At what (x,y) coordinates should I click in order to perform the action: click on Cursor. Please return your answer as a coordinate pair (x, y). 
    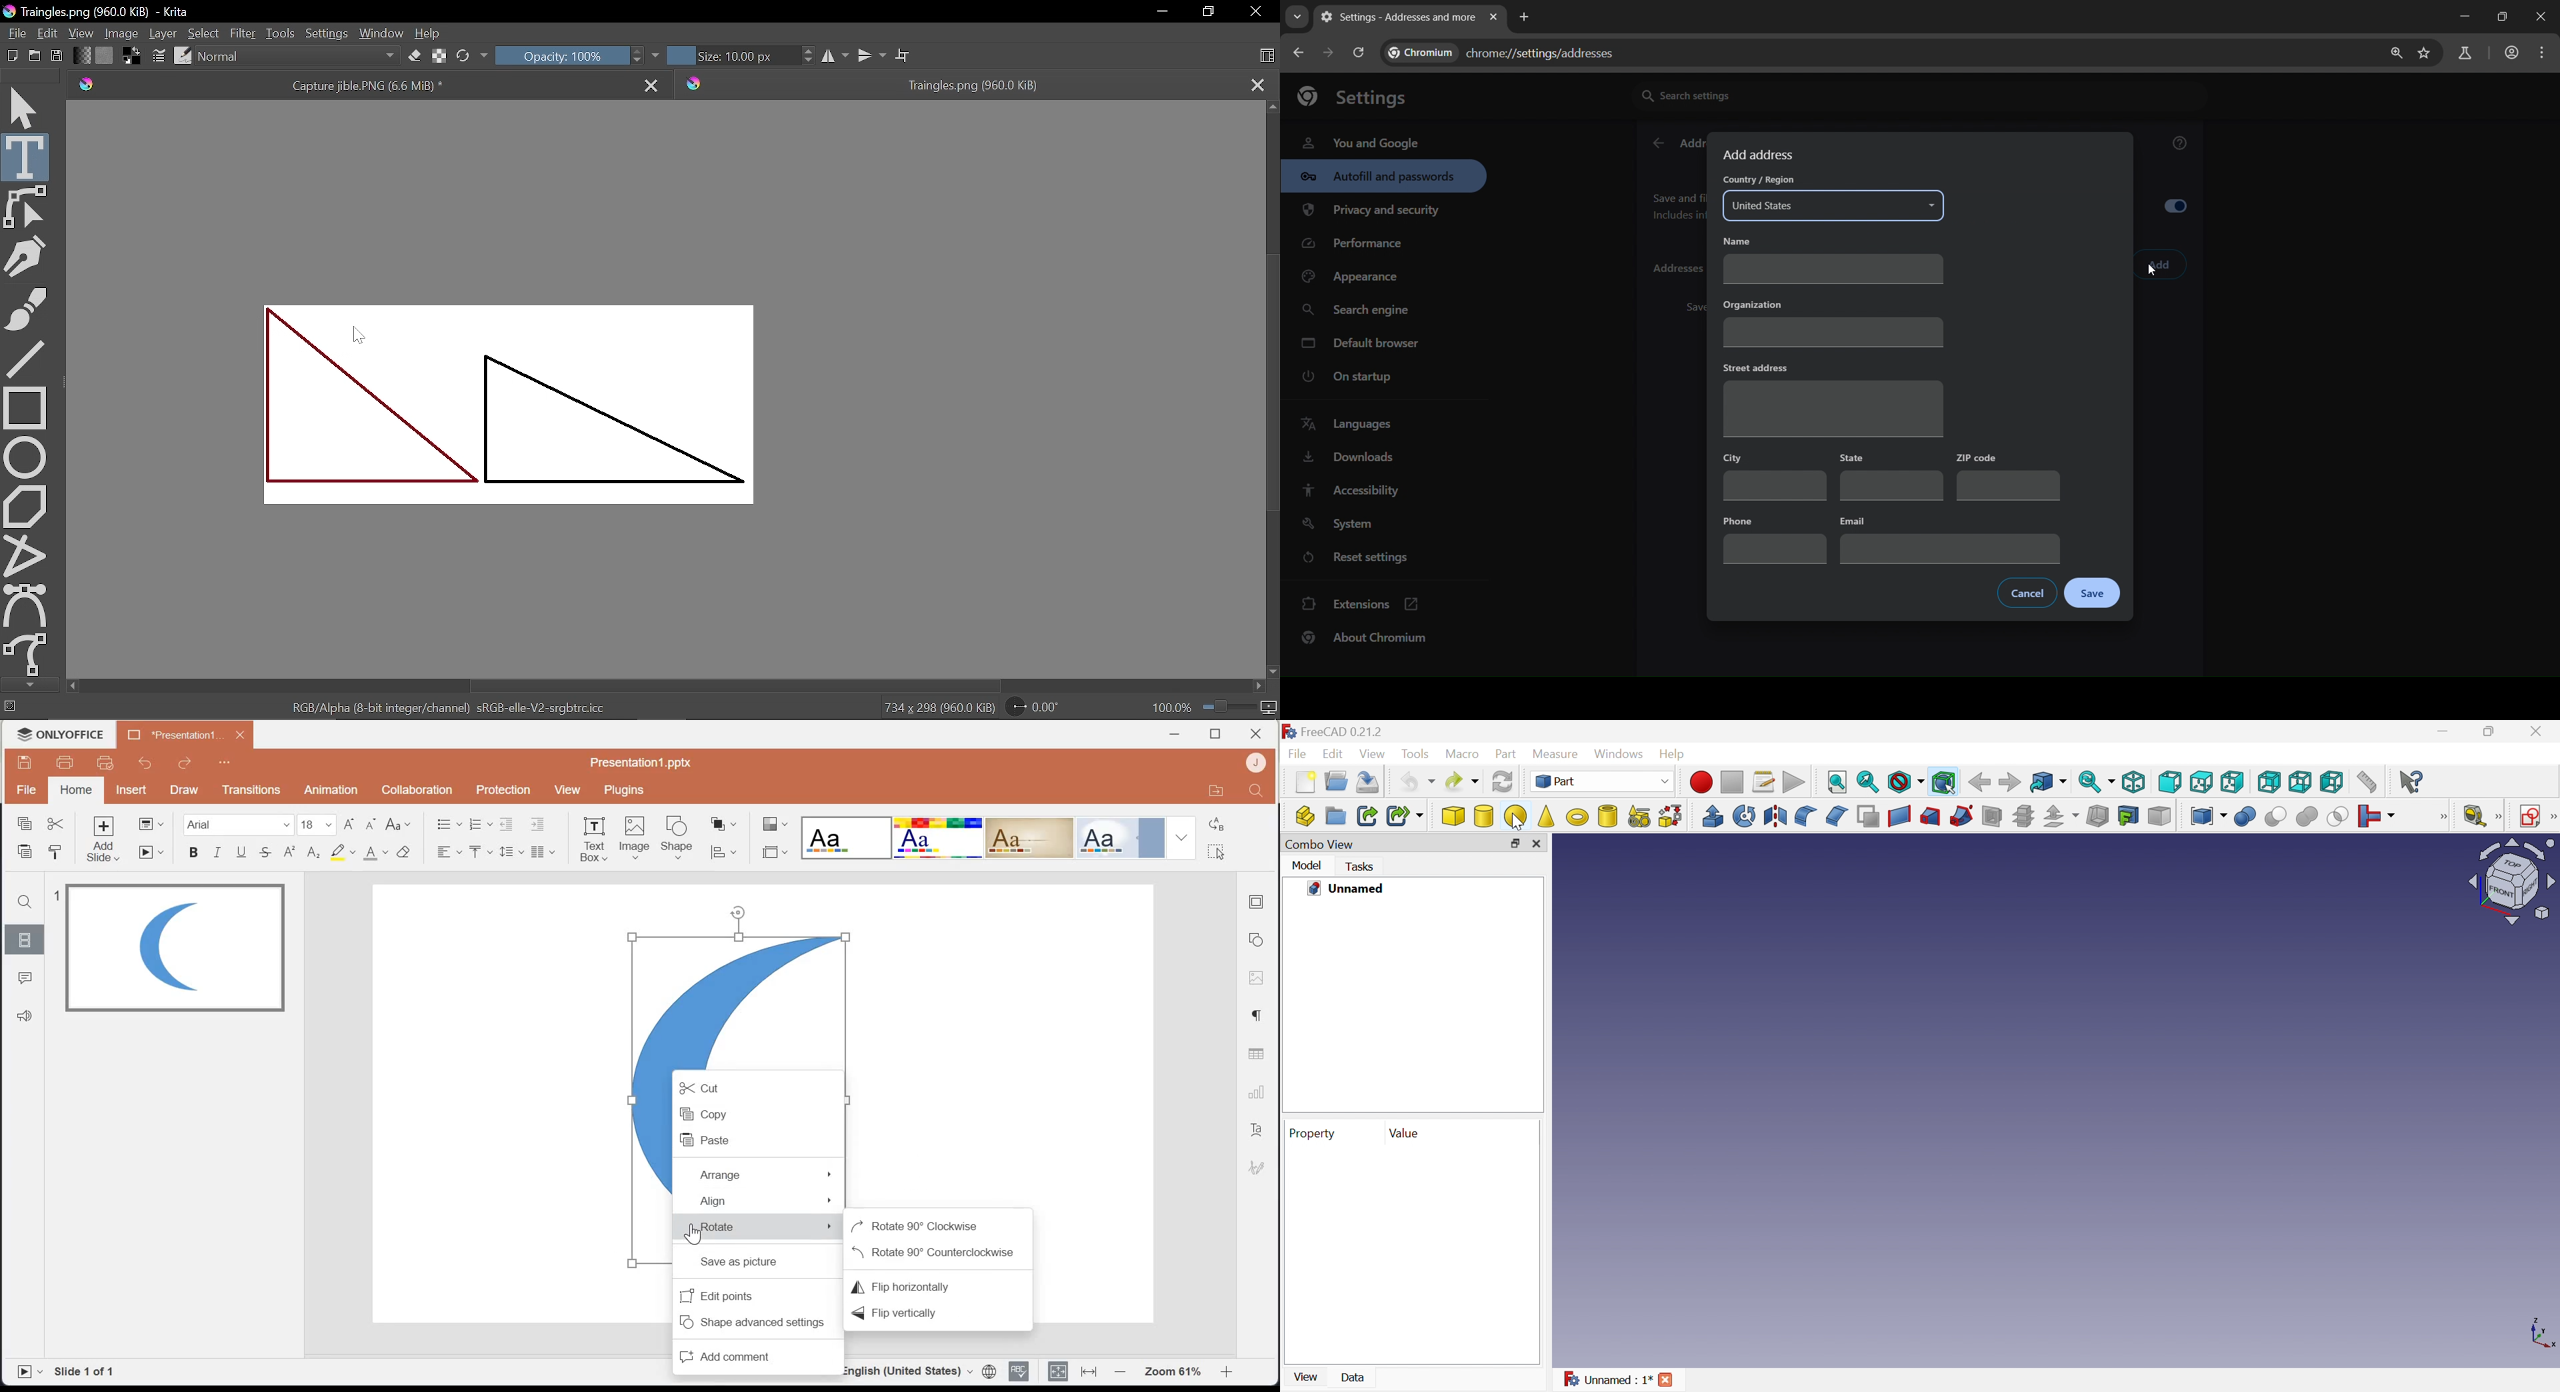
    Looking at the image, I should click on (690, 1235).